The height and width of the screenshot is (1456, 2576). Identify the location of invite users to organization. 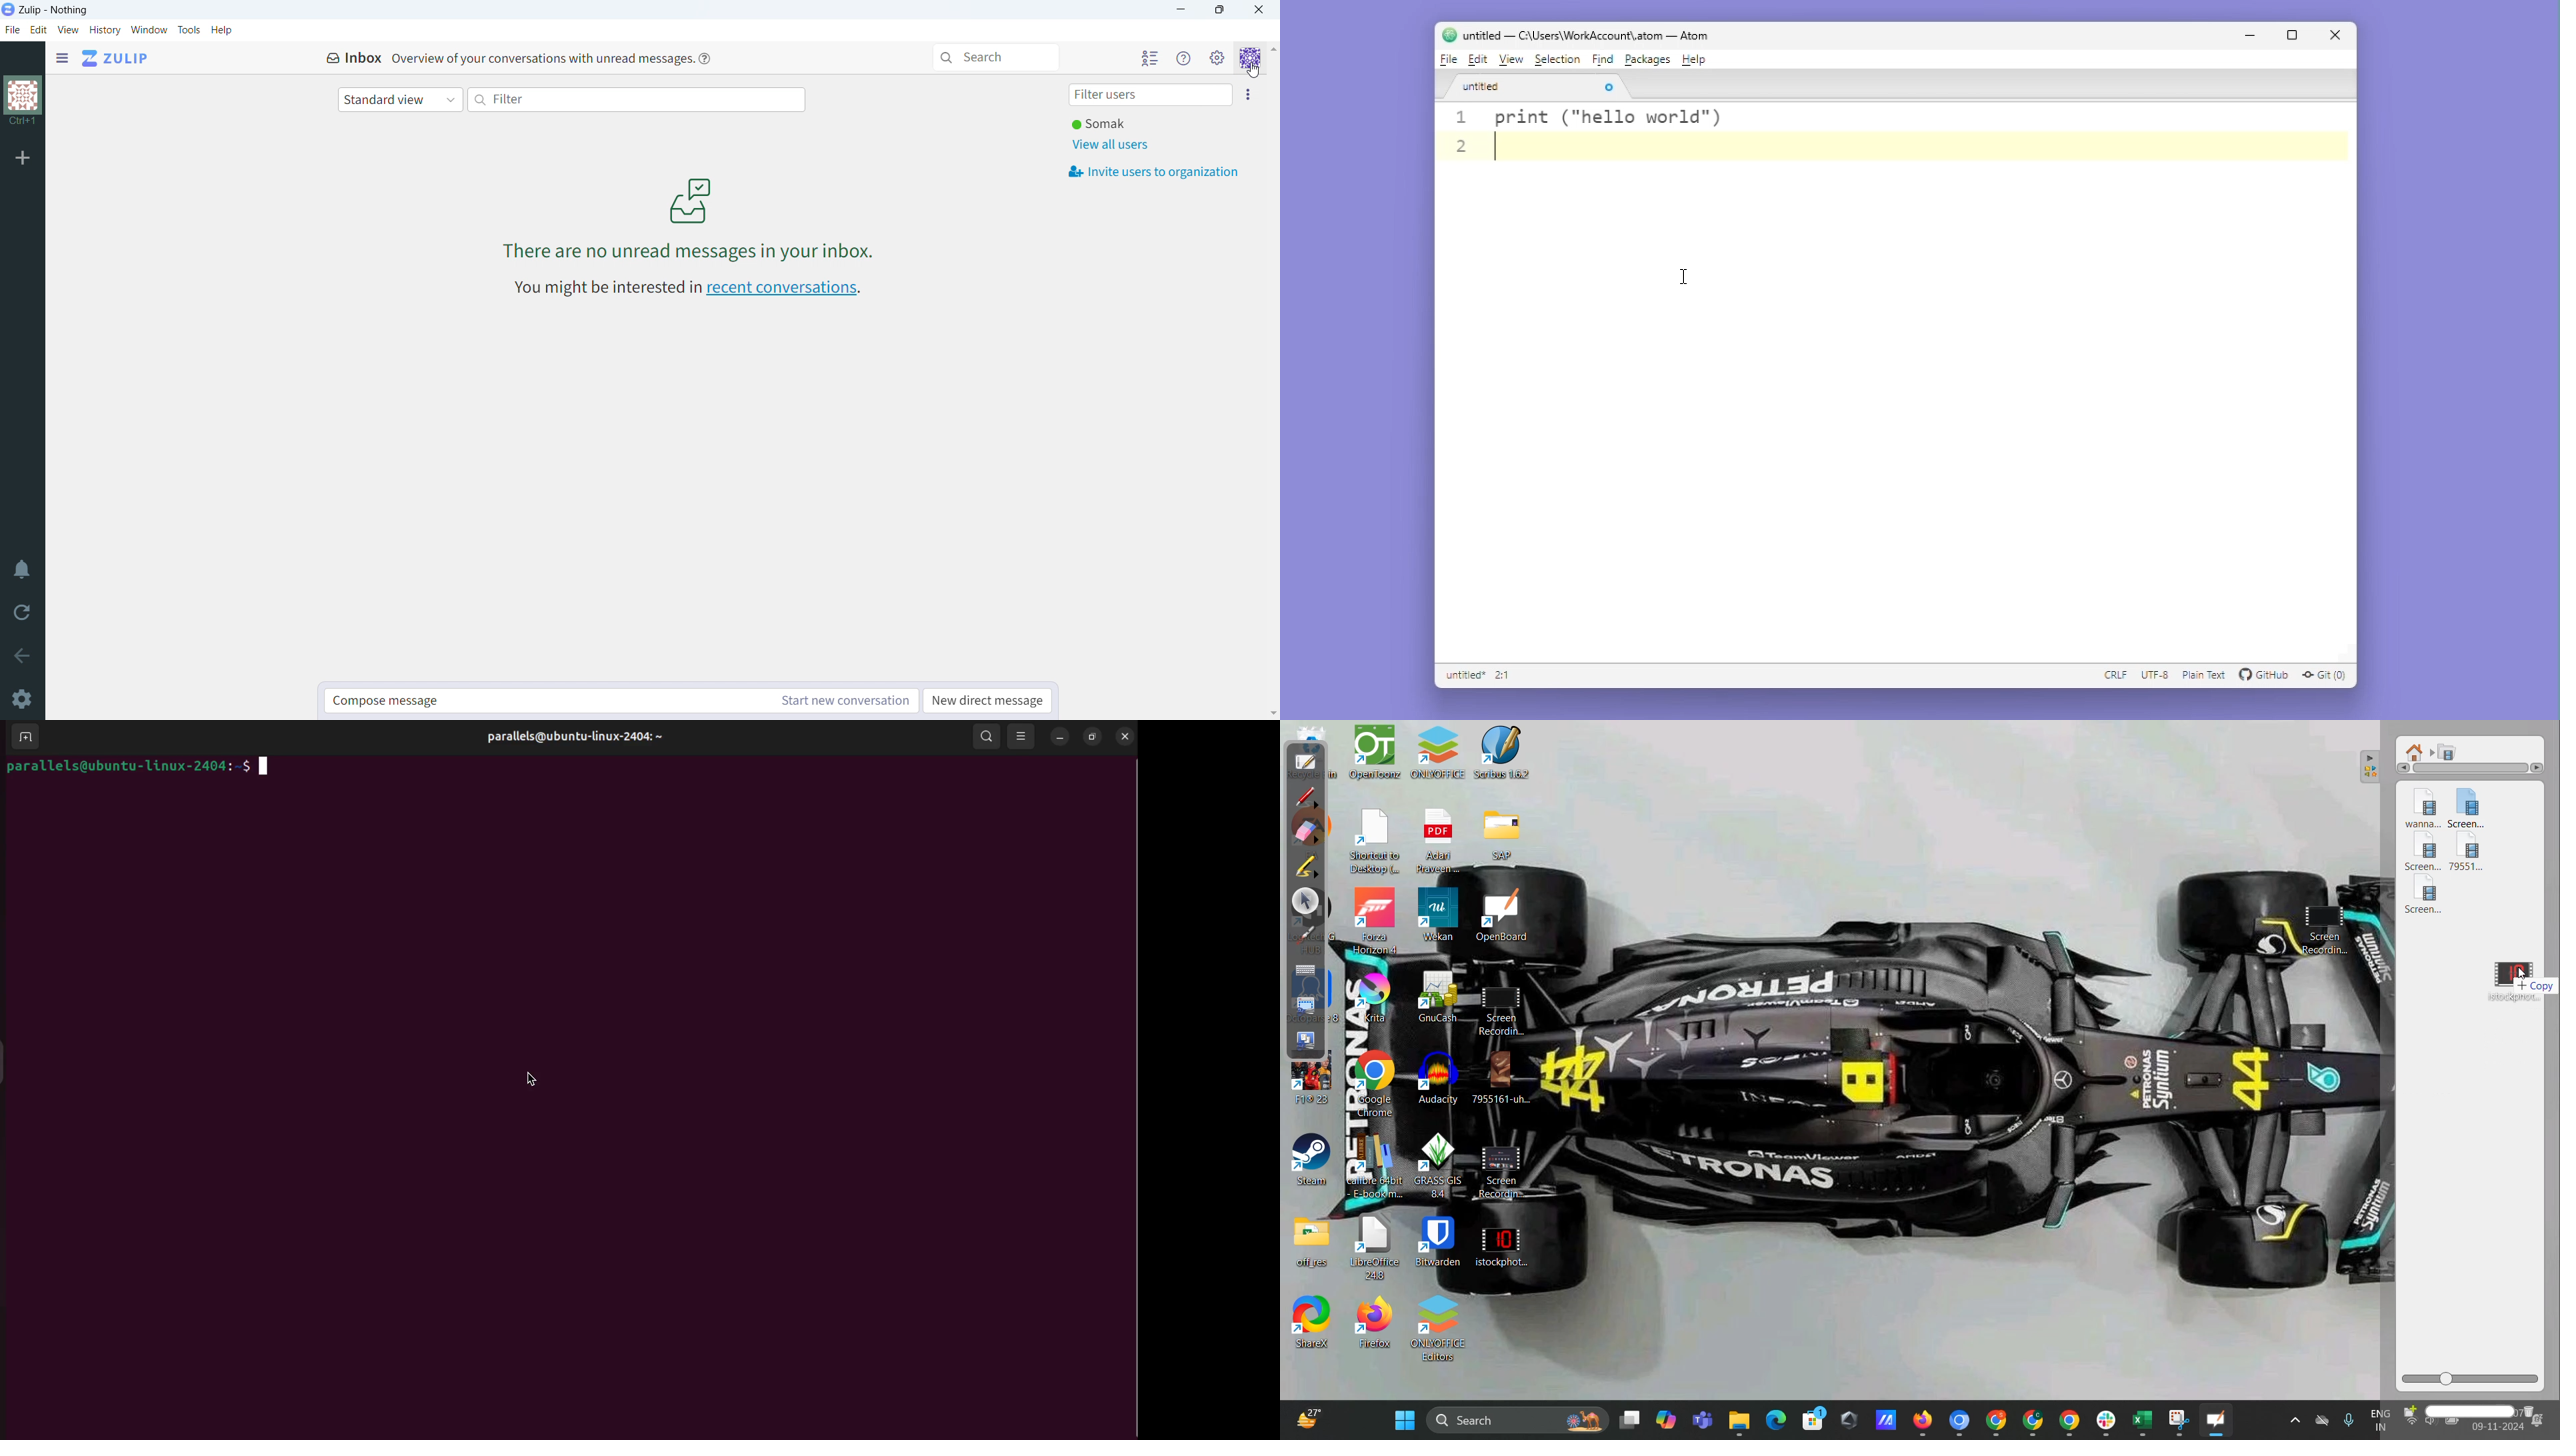
(1247, 93).